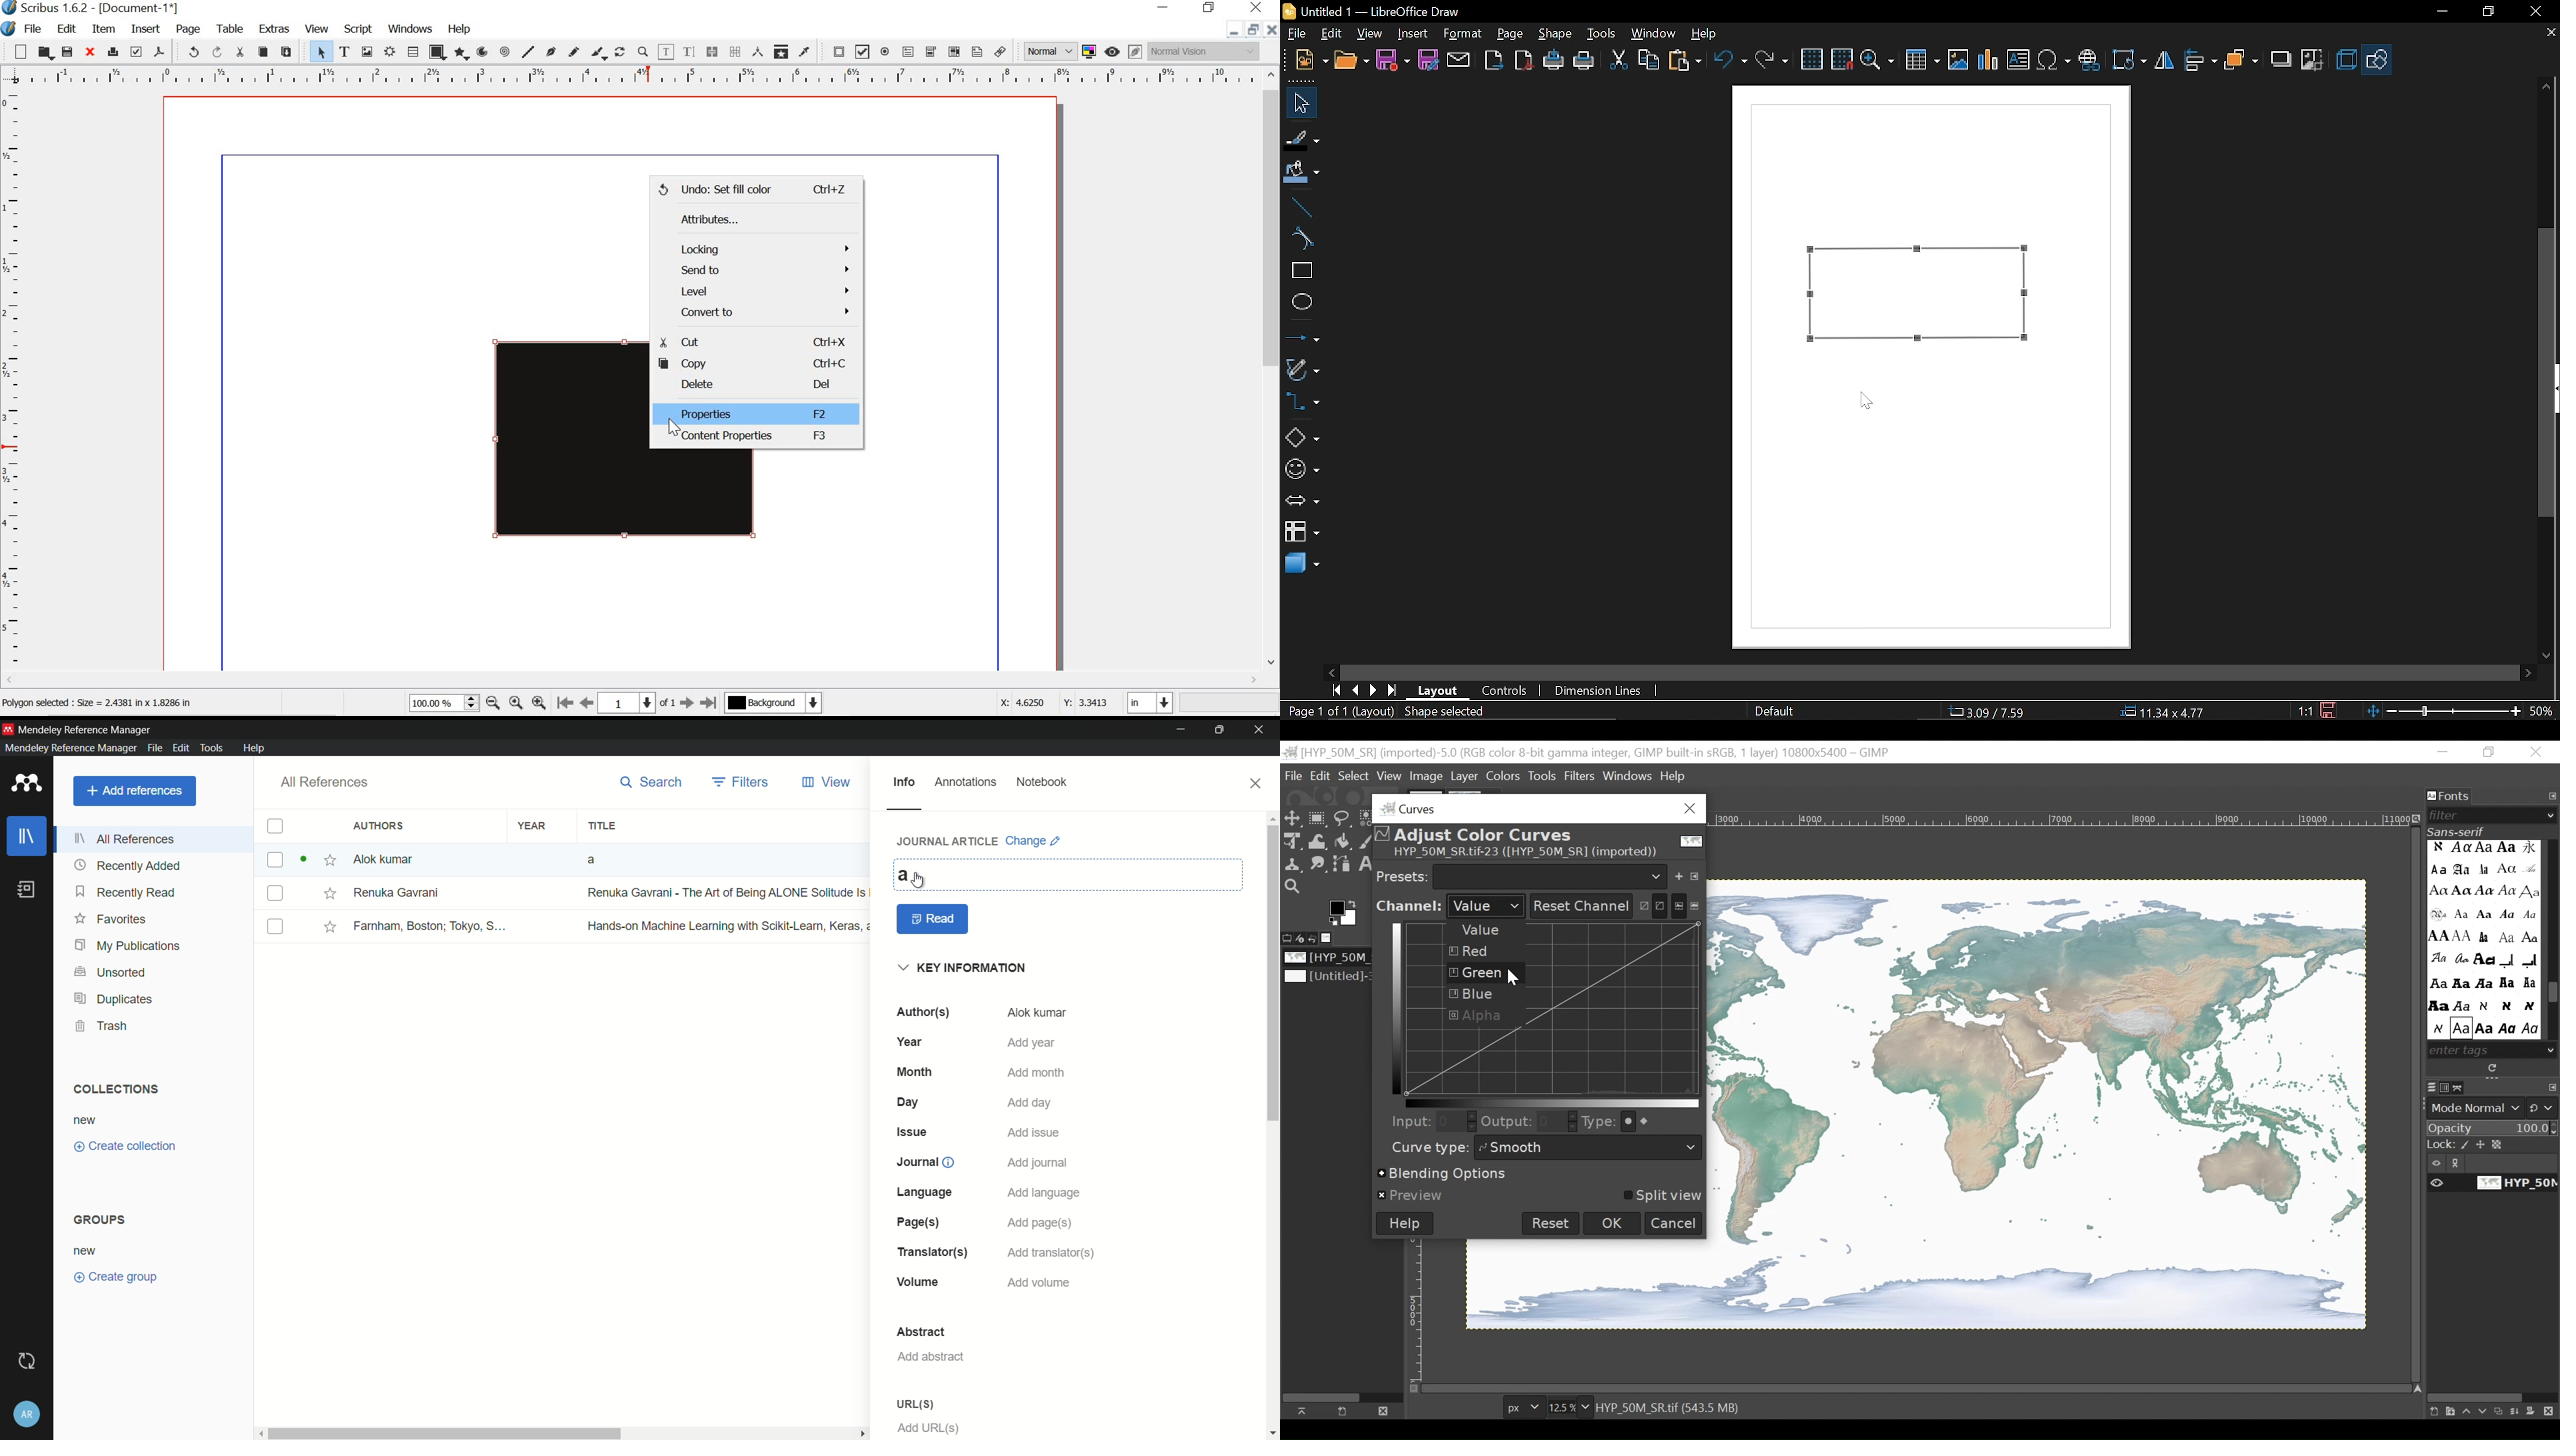 The width and height of the screenshot is (2576, 1456). What do you see at coordinates (1251, 29) in the screenshot?
I see `restore down` at bounding box center [1251, 29].